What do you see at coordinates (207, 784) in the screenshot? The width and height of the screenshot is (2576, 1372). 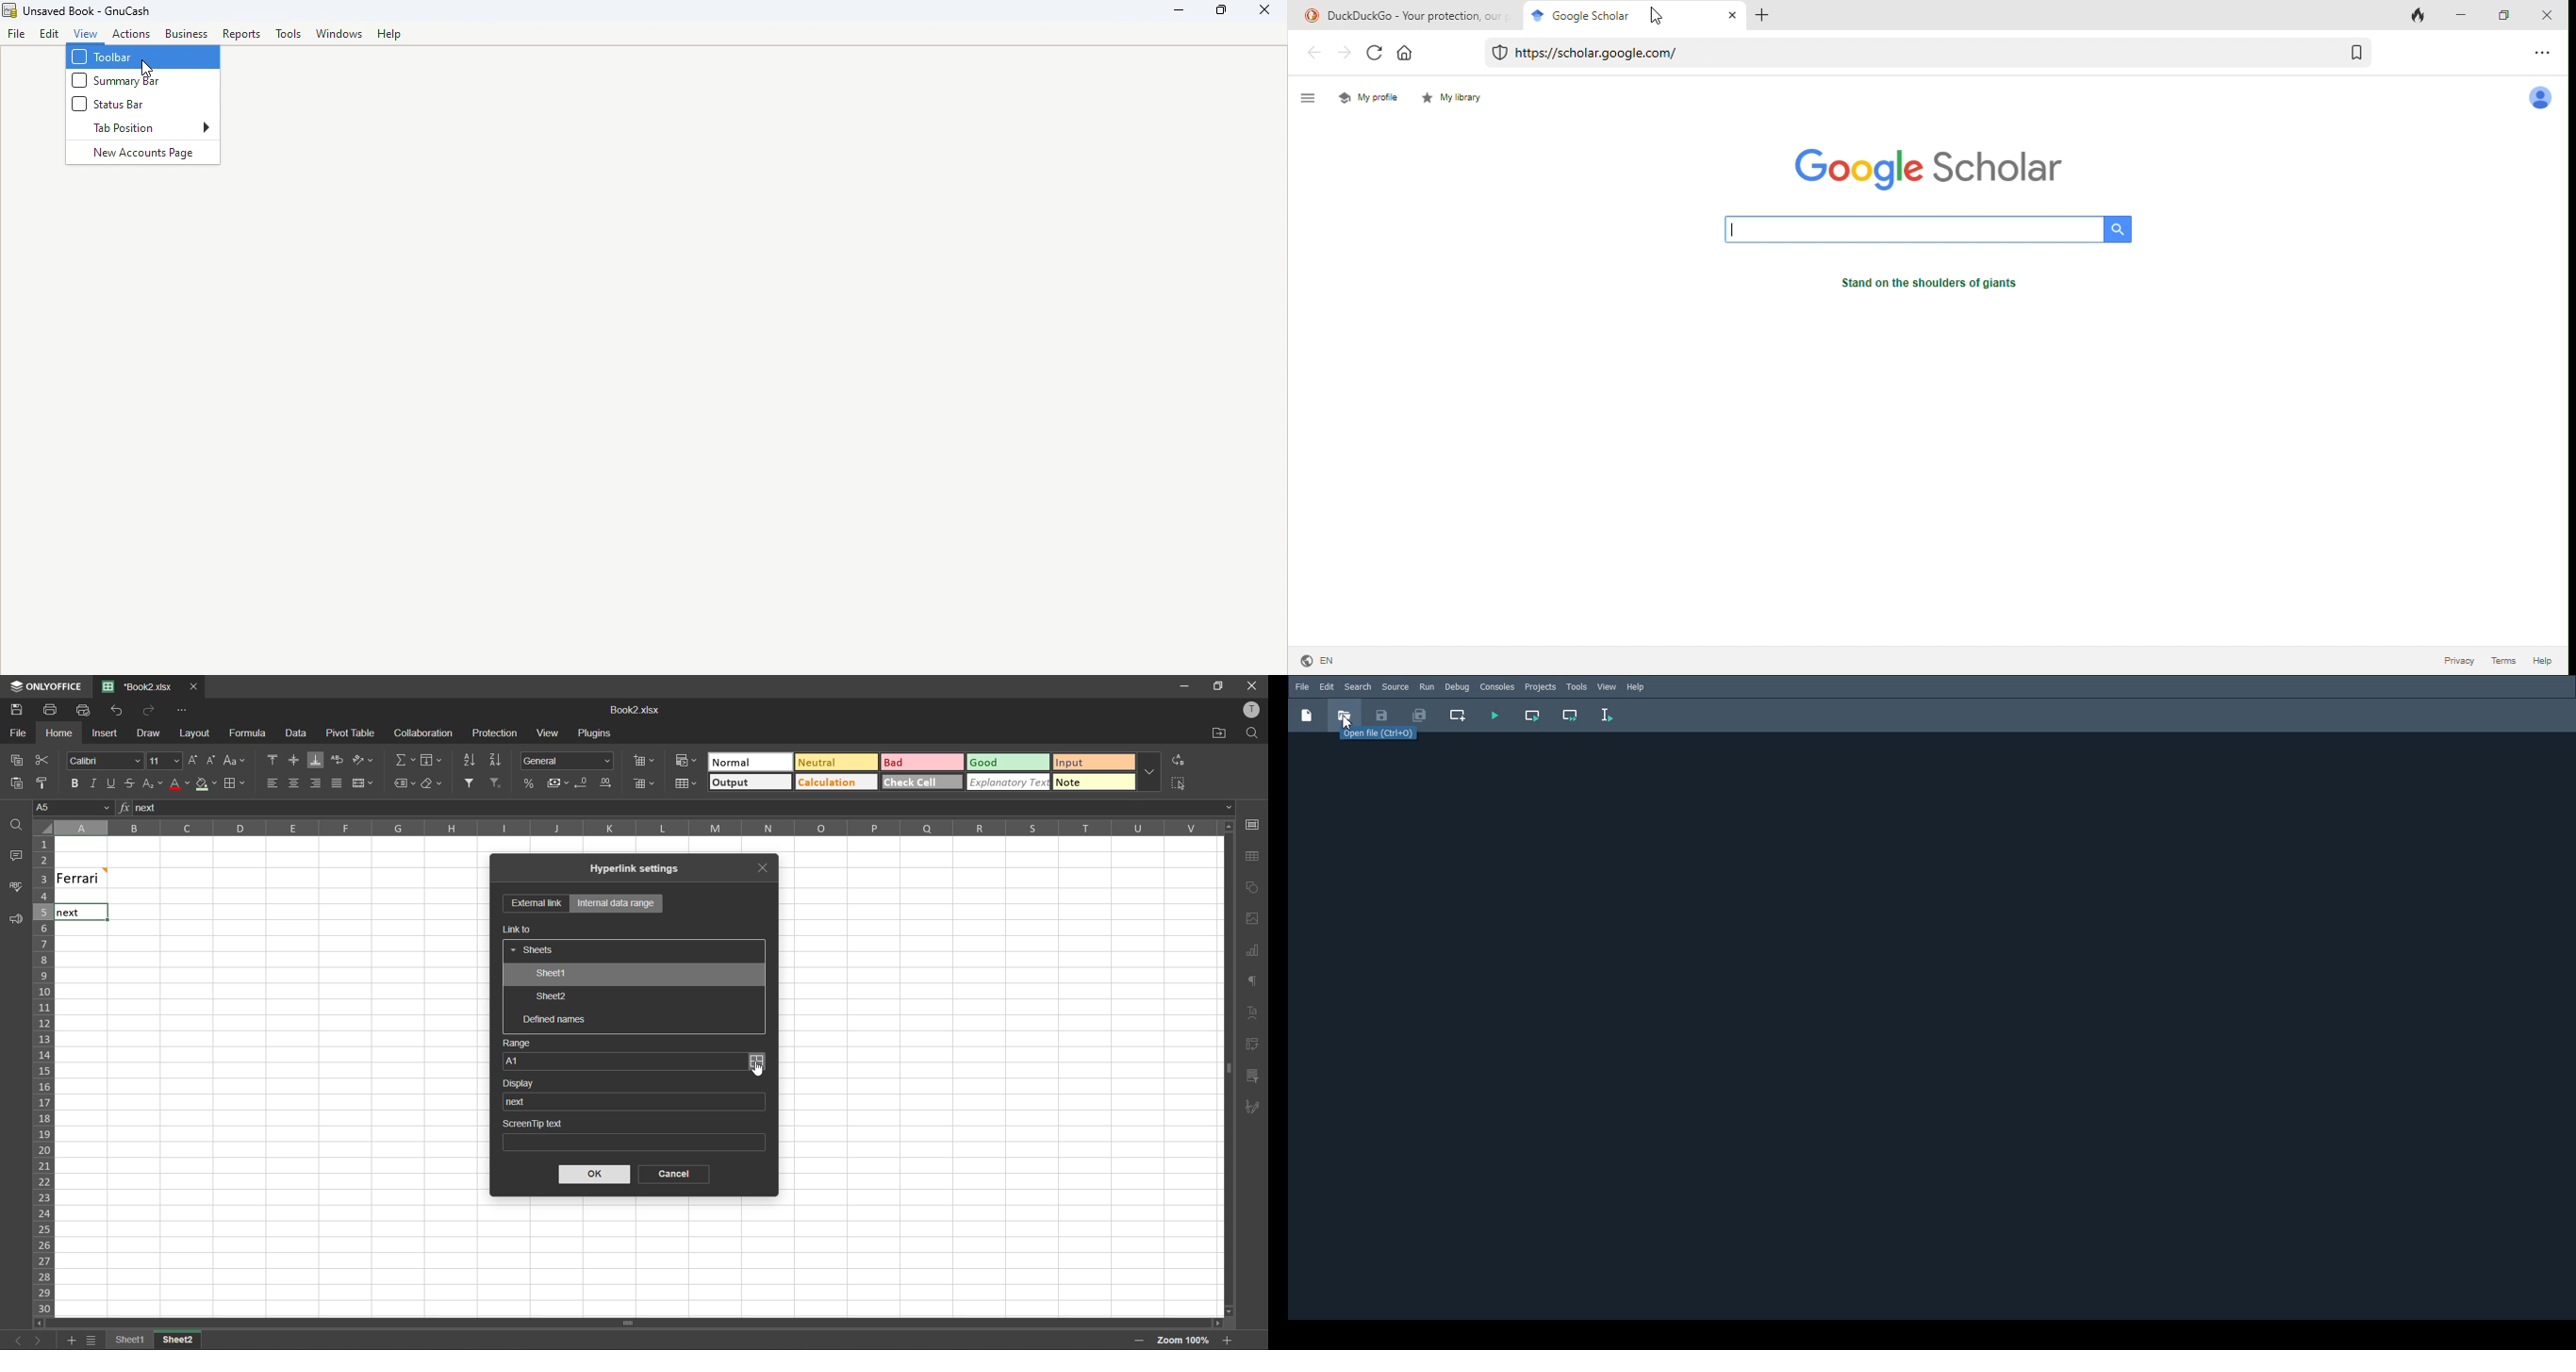 I see `fill color` at bounding box center [207, 784].